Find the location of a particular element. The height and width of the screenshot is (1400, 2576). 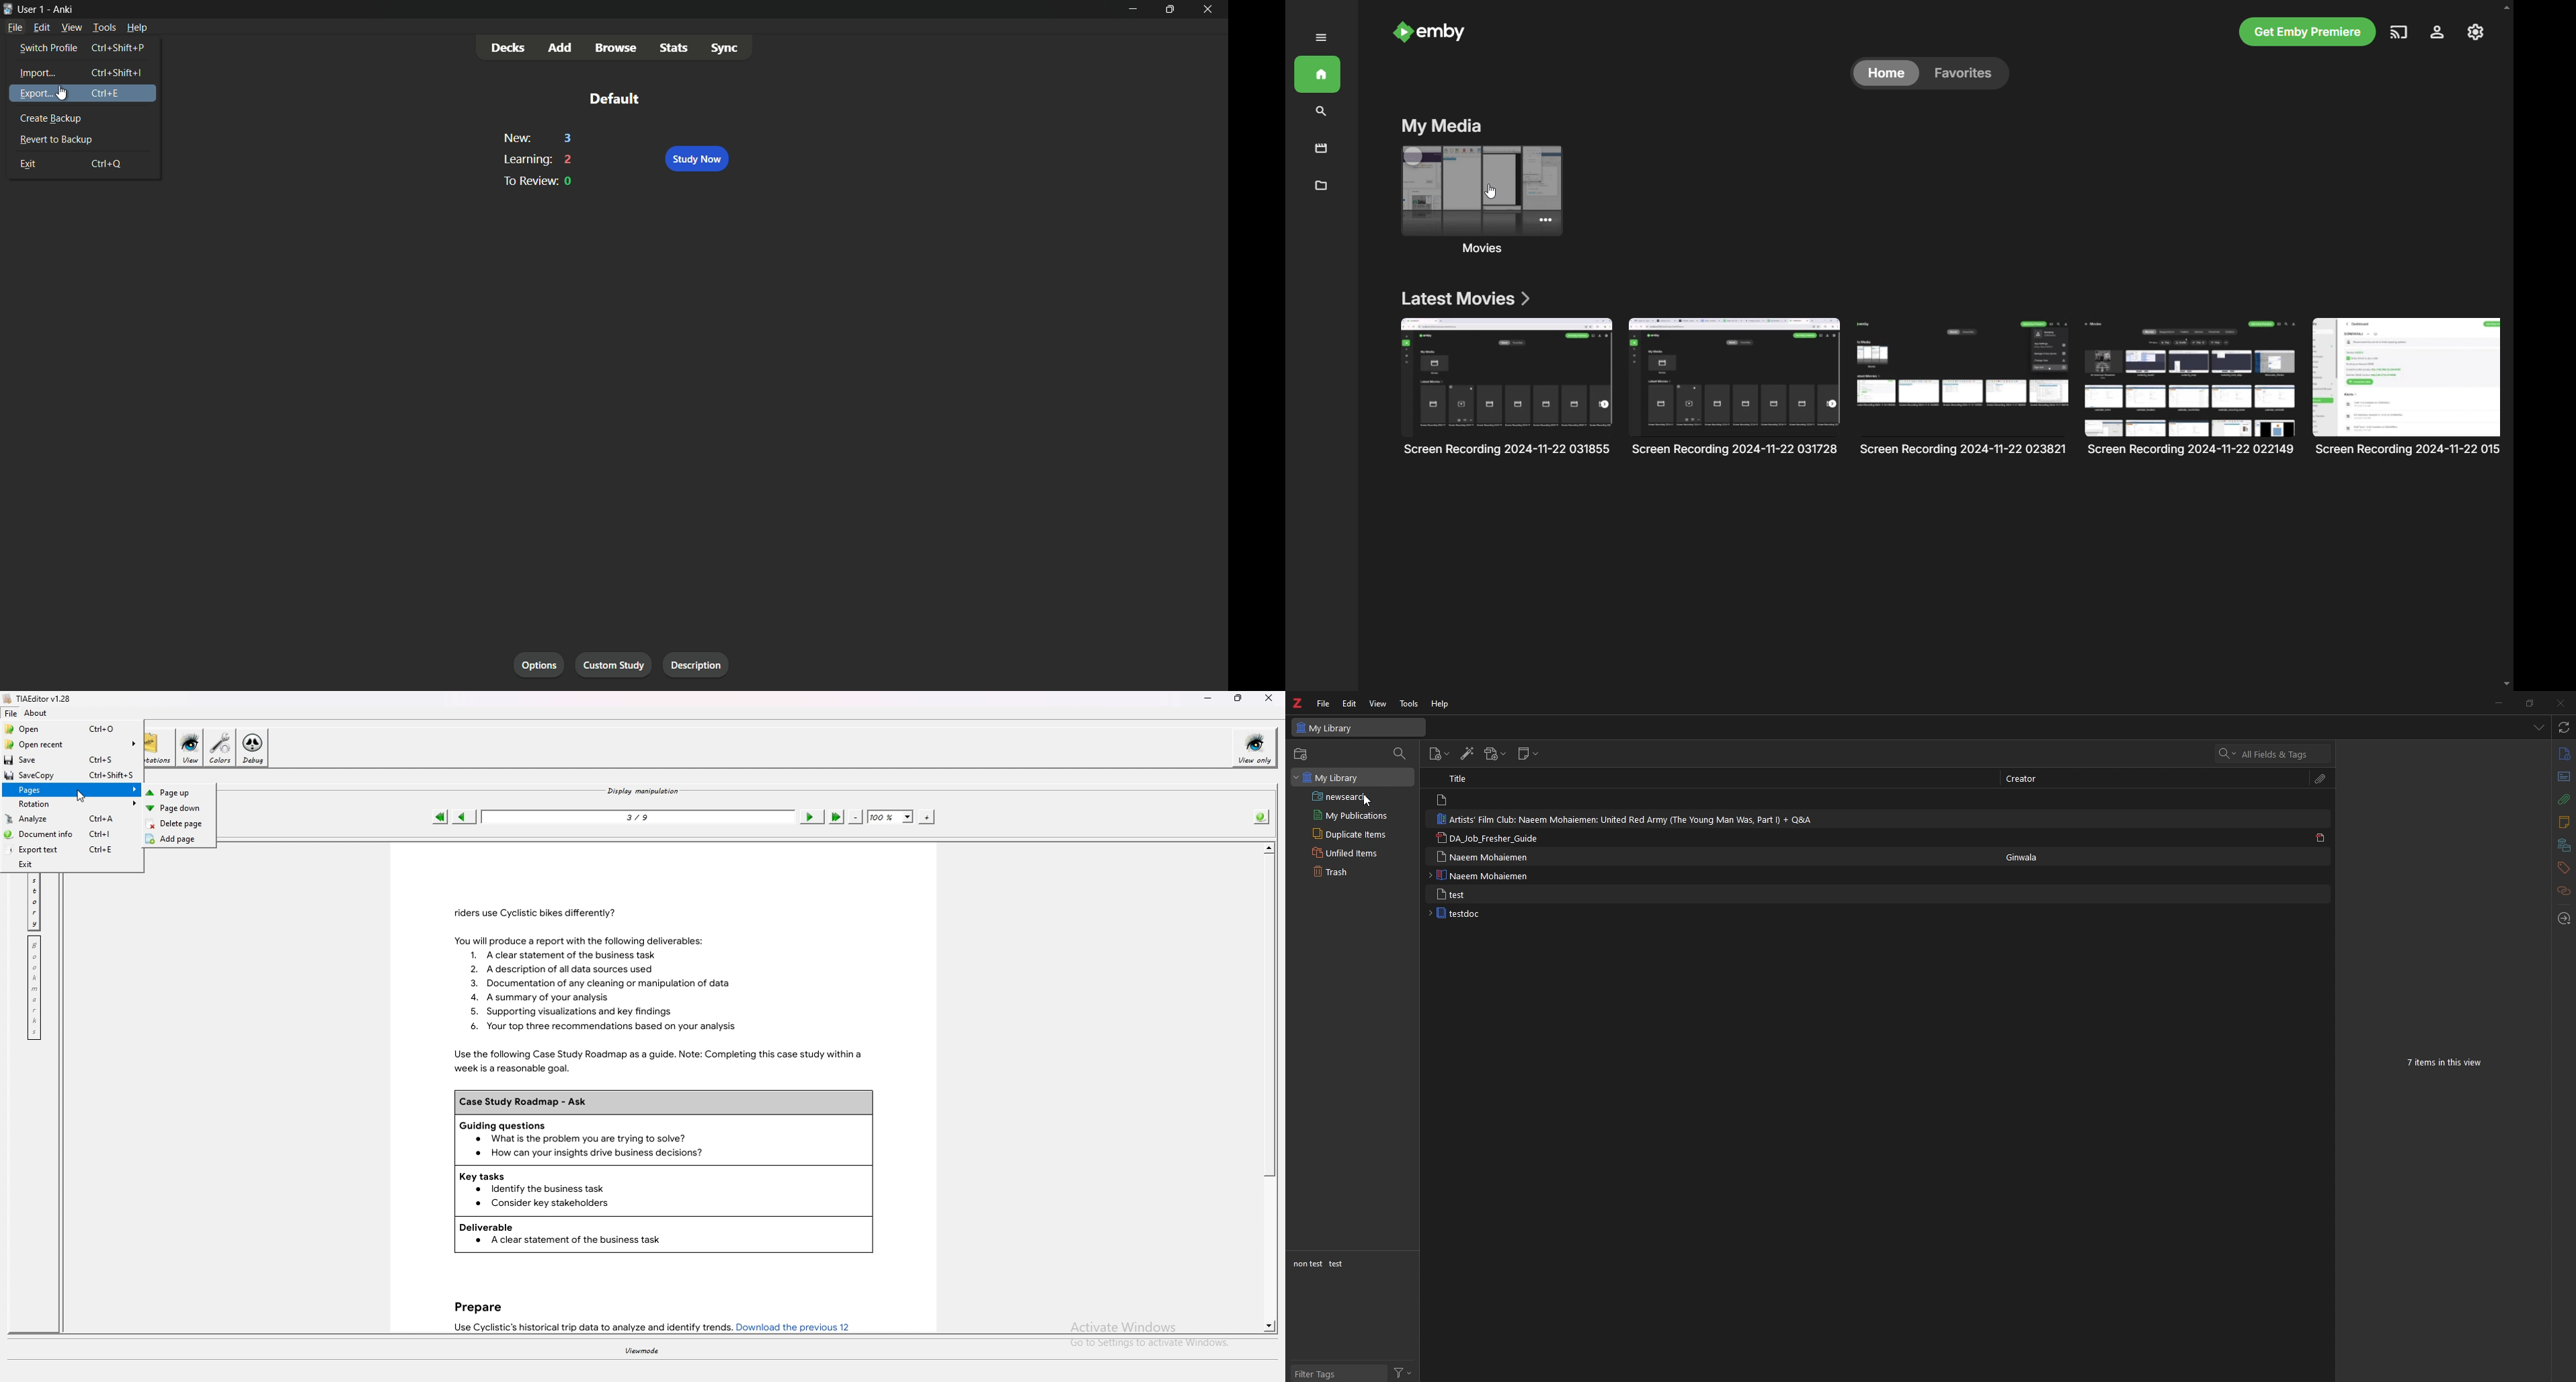

zoom in is located at coordinates (927, 817).